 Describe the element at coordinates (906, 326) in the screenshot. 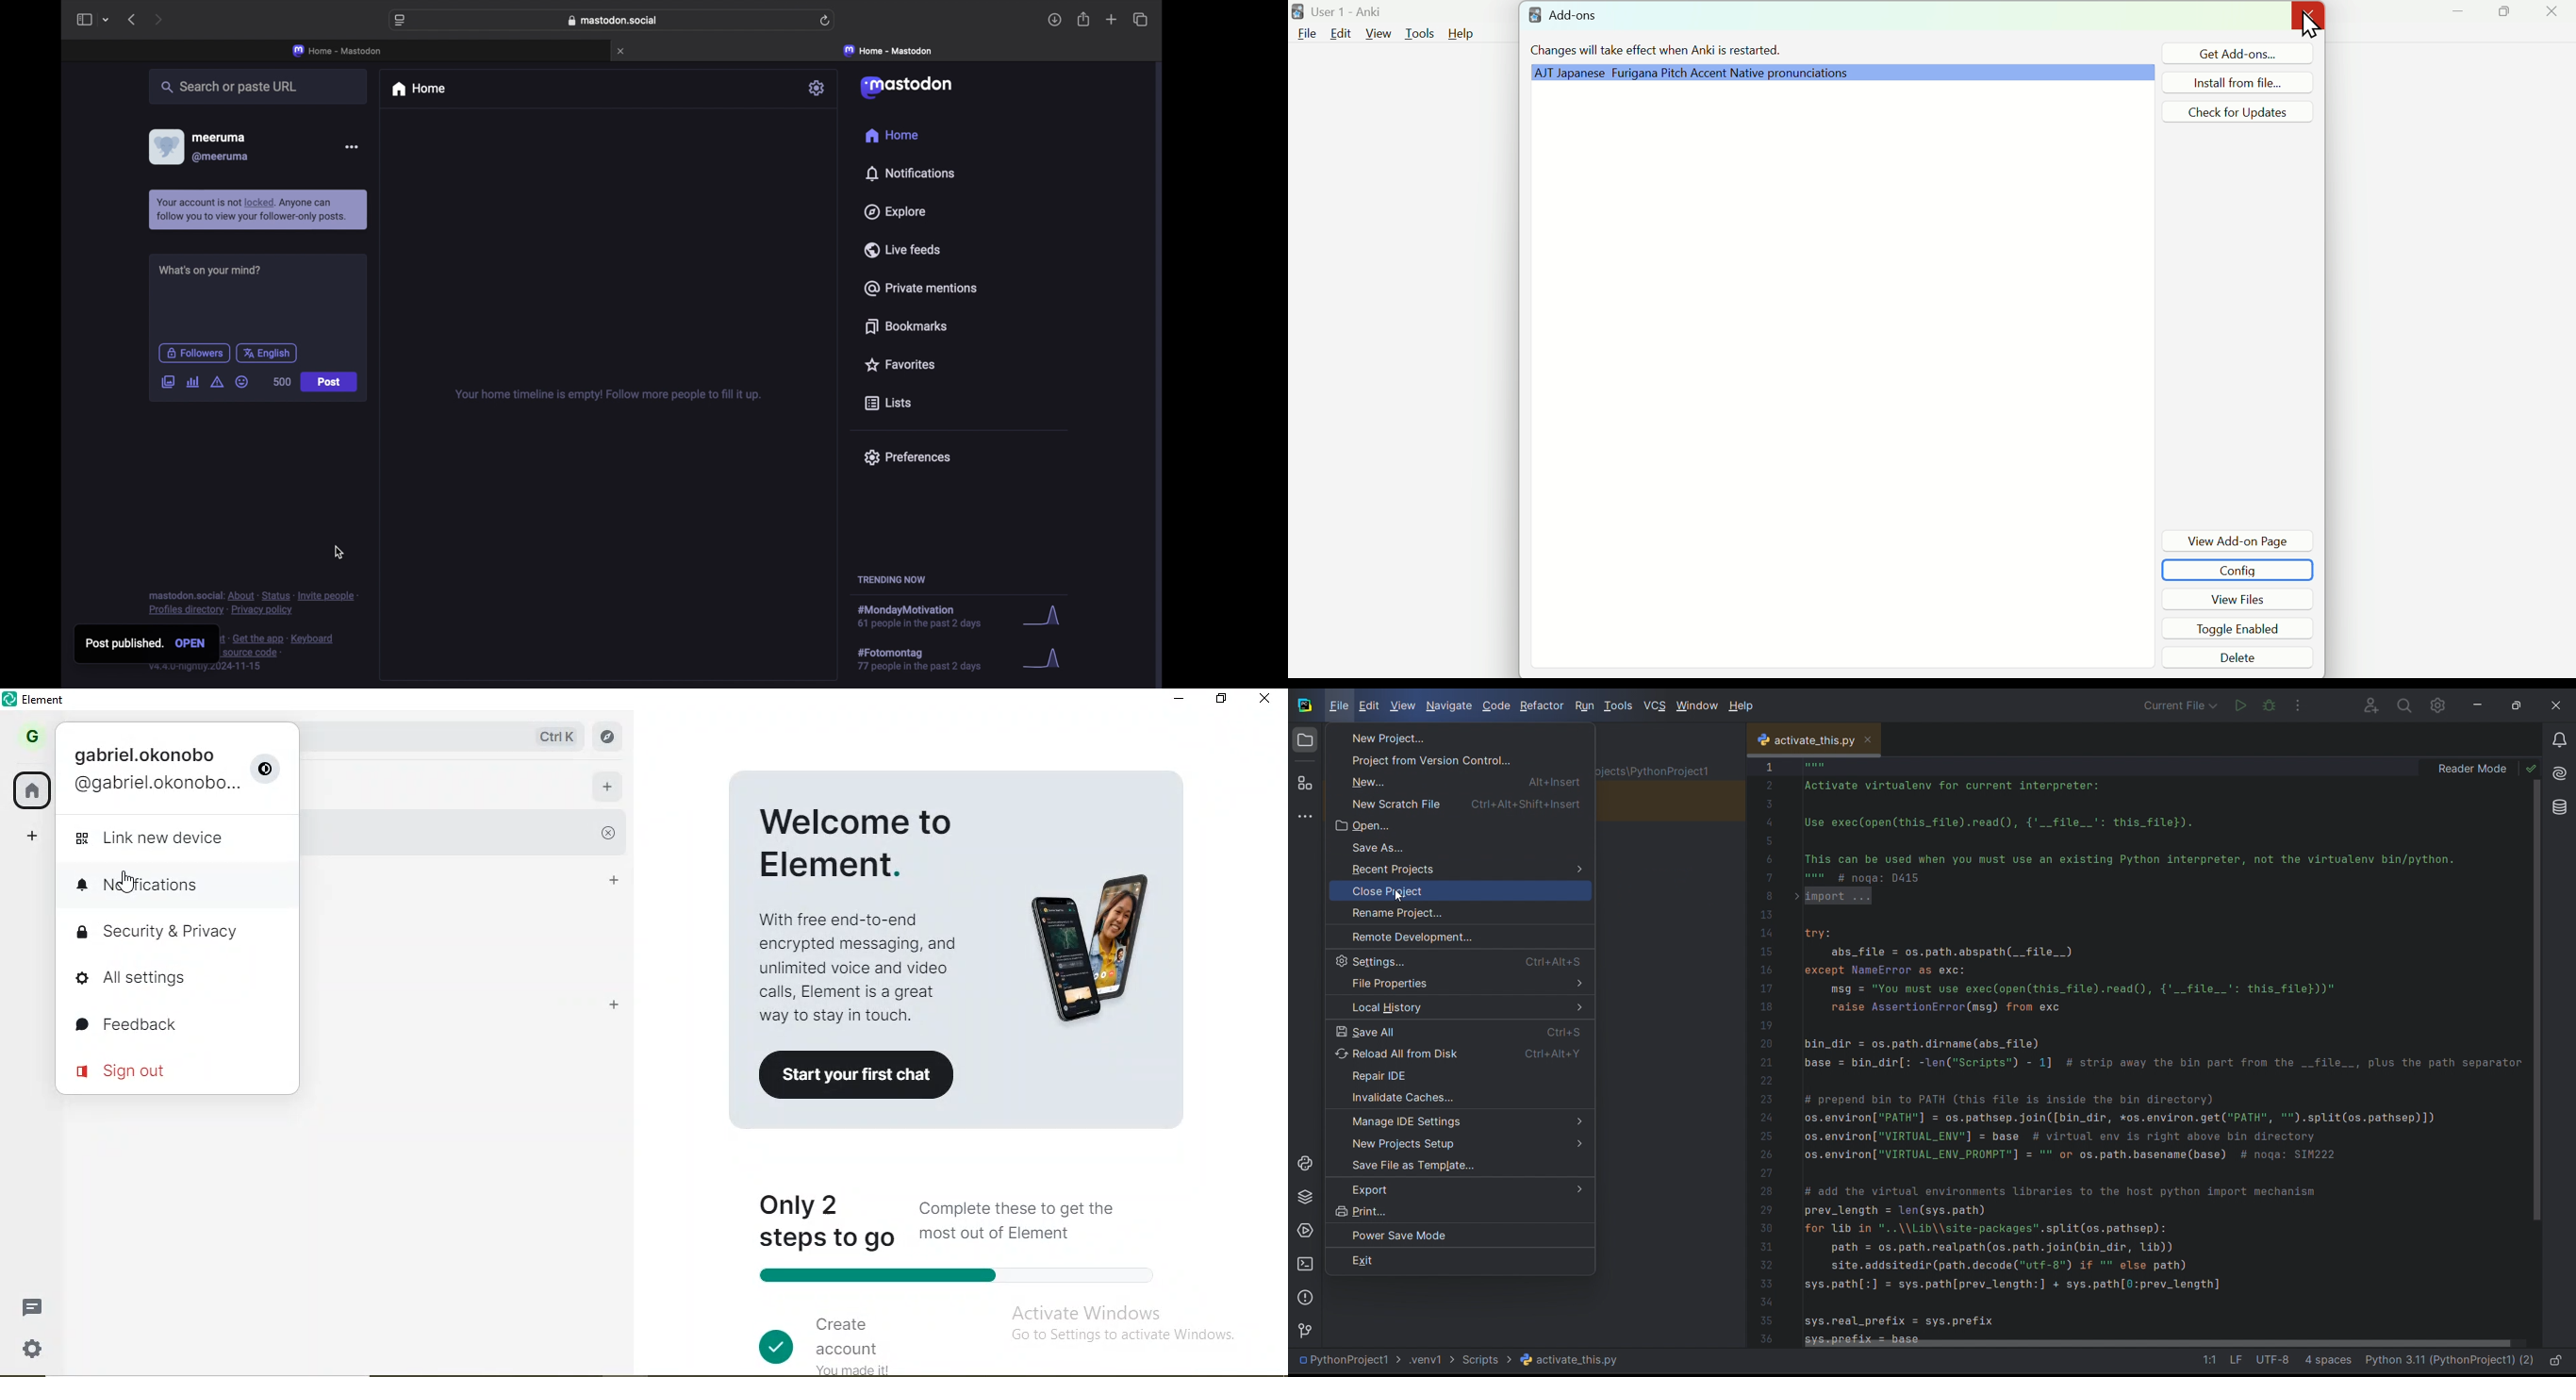

I see `bookmarks` at that location.